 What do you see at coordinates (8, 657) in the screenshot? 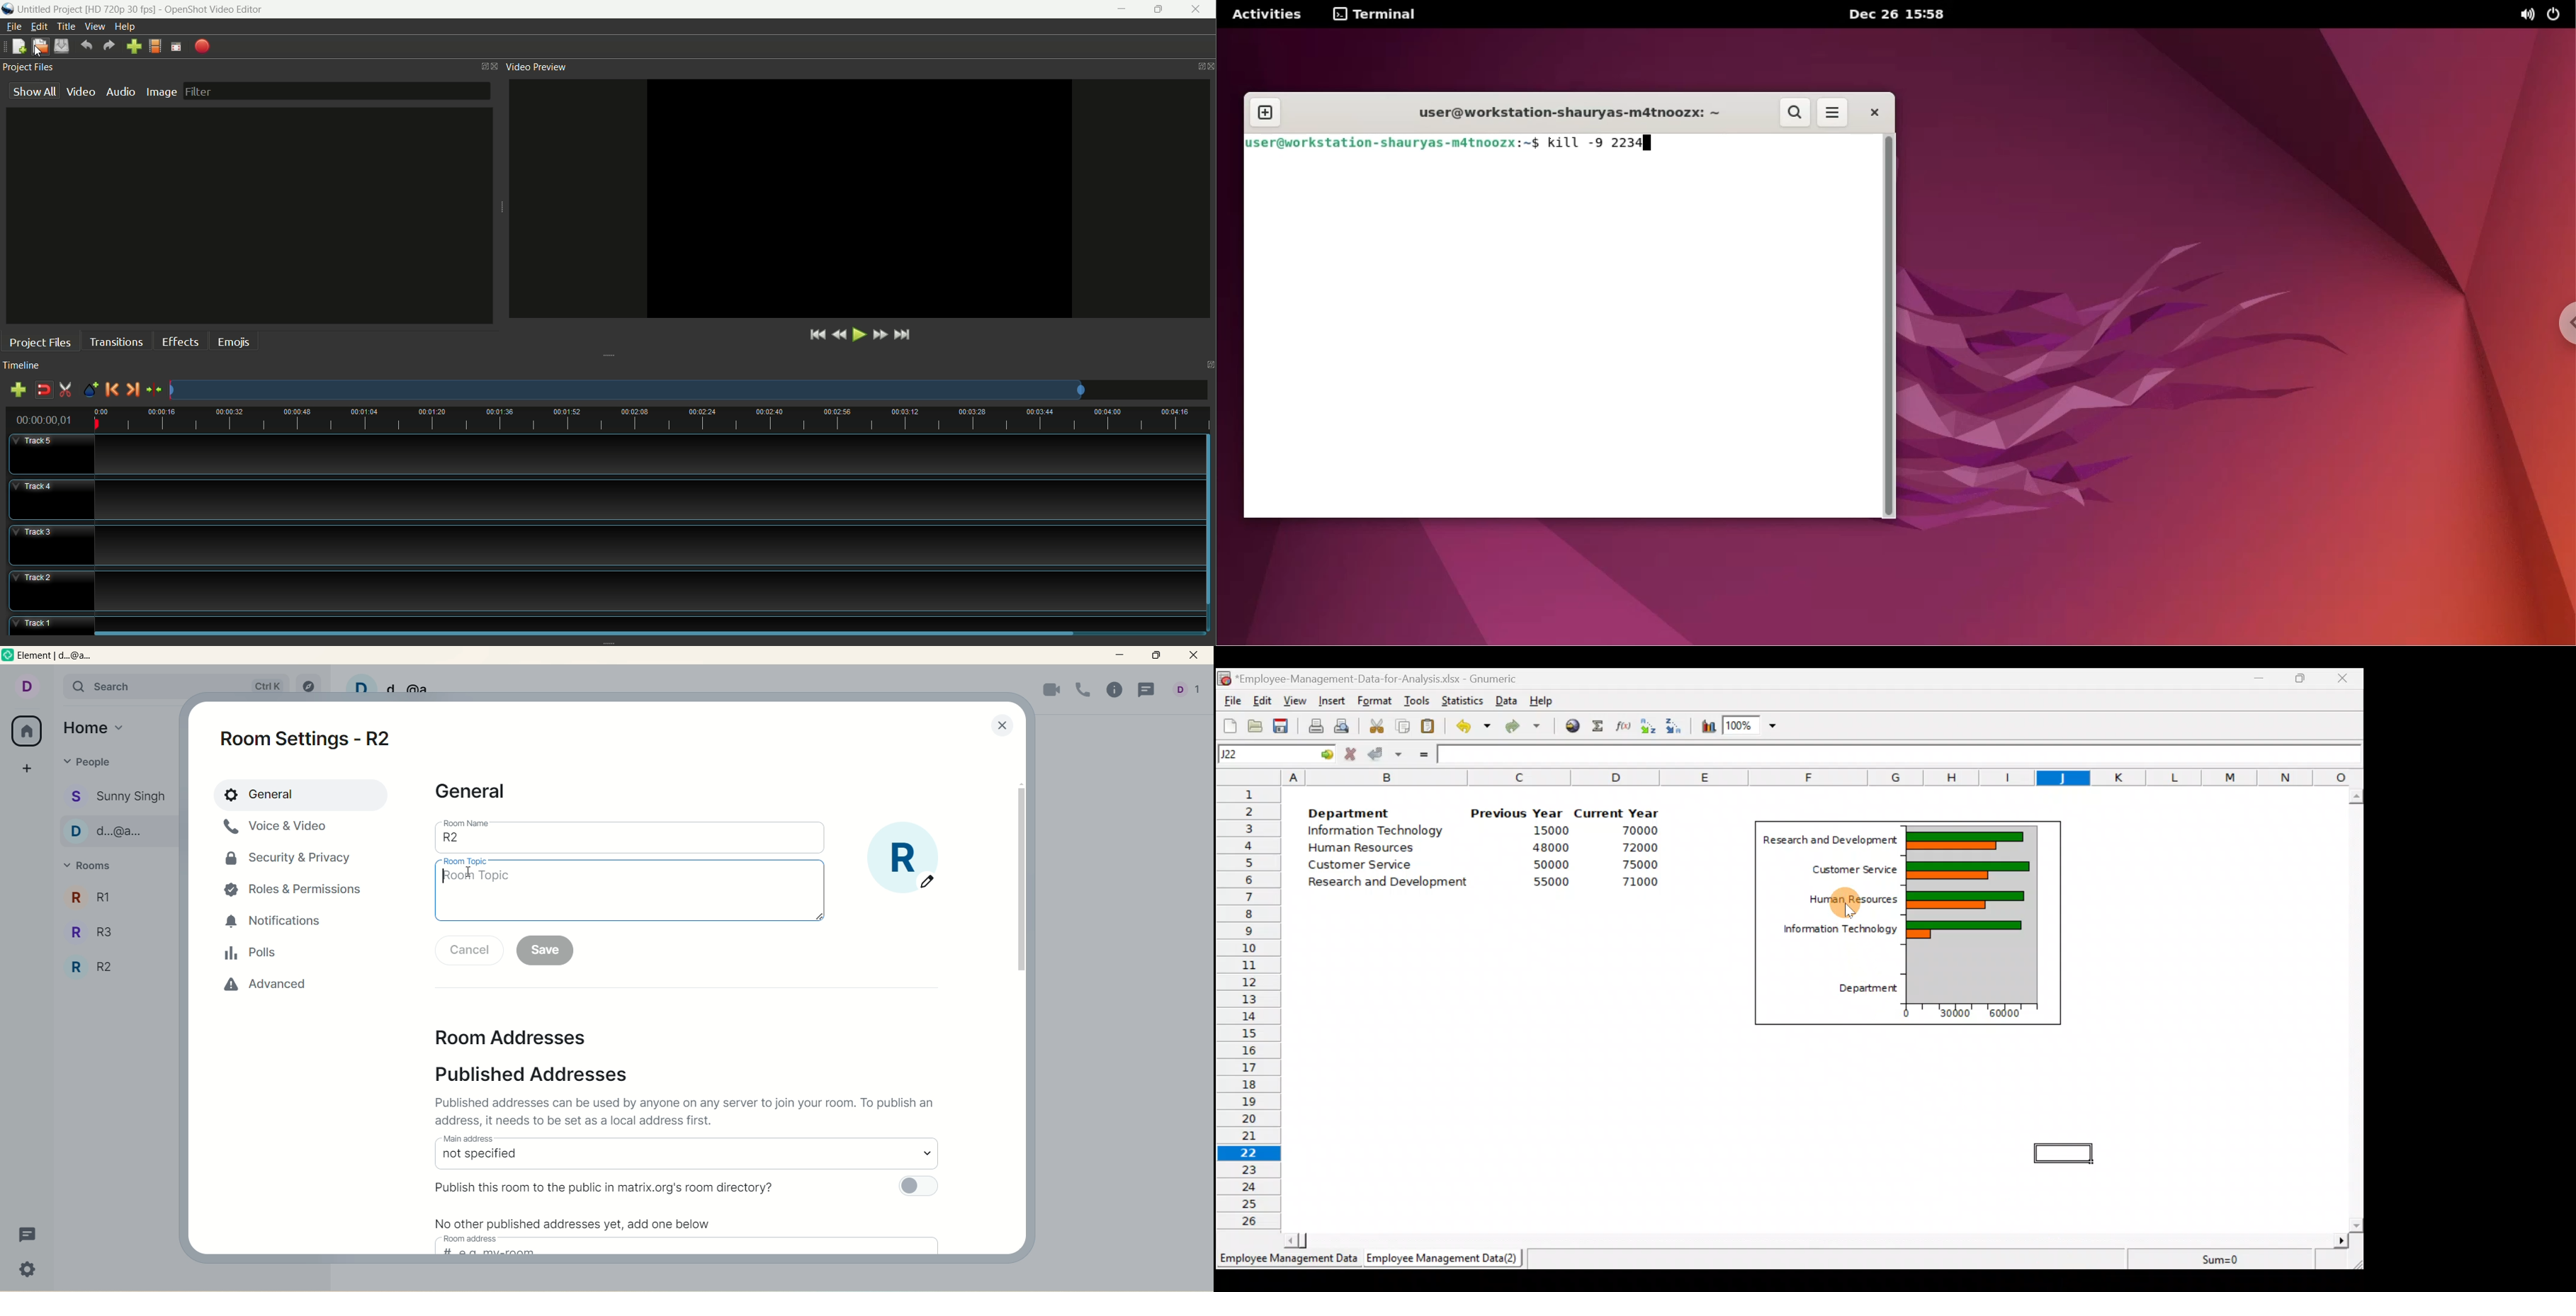
I see `logo` at bounding box center [8, 657].